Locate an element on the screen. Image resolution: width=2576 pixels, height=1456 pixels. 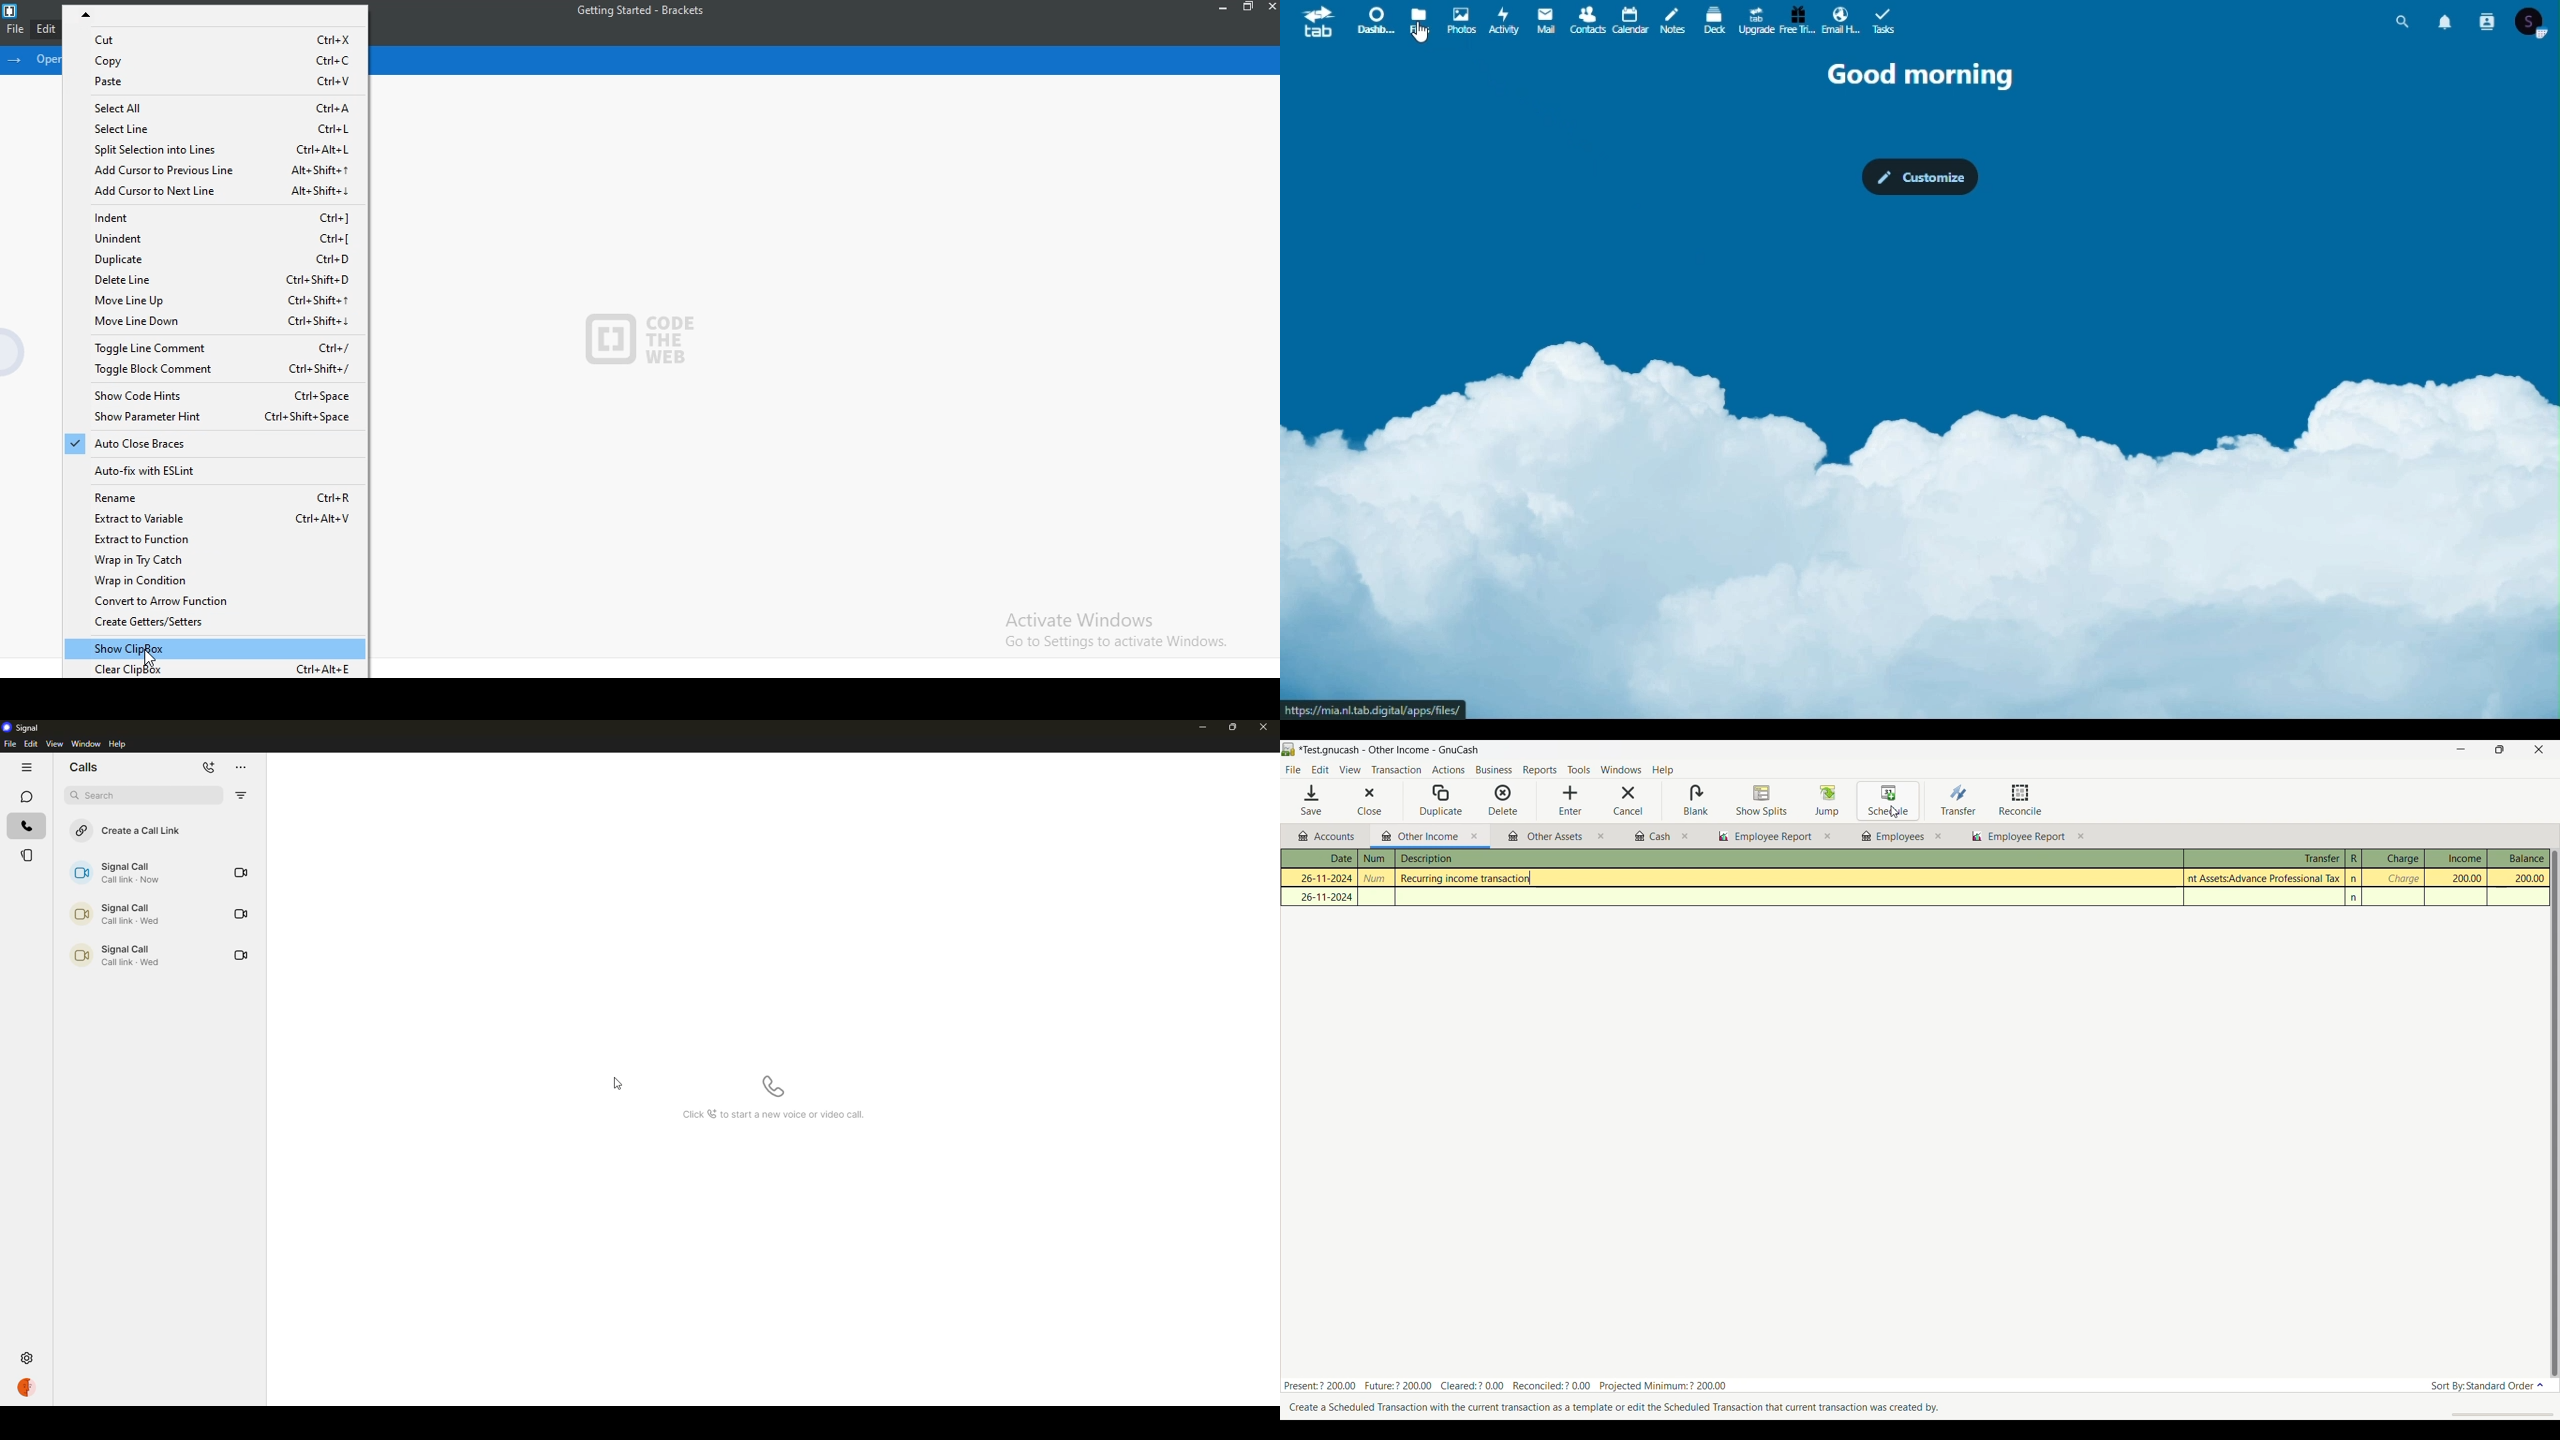
cursor is located at coordinates (621, 1085).